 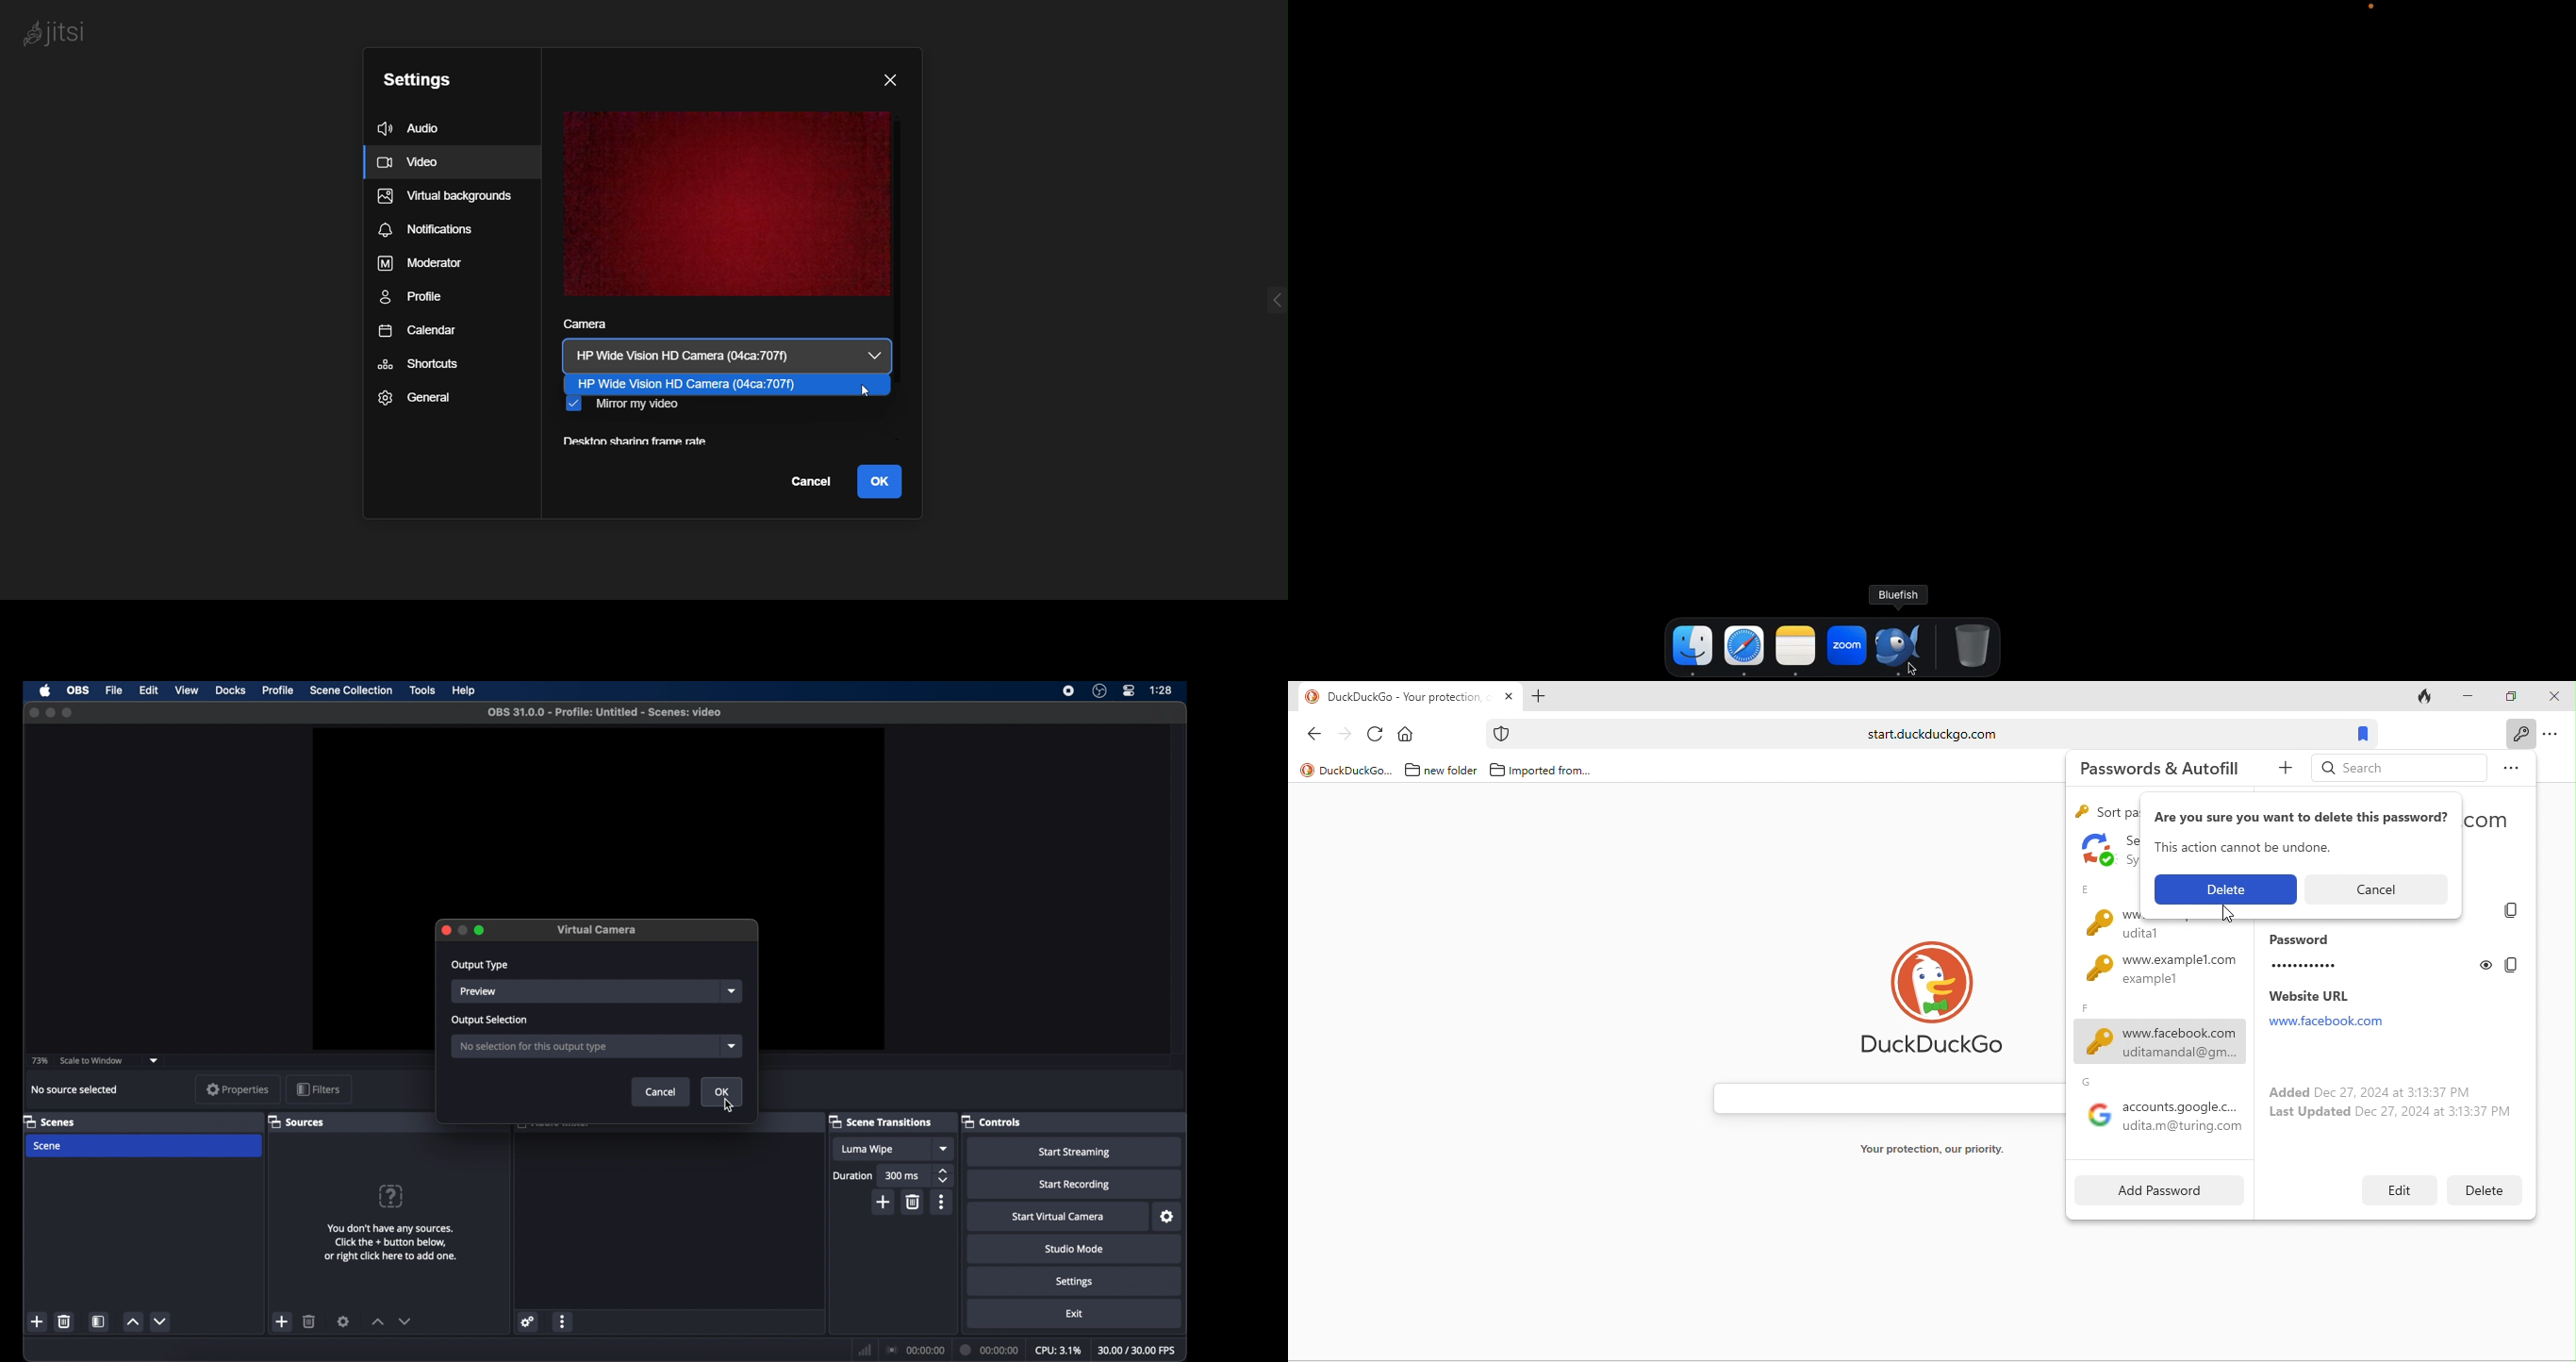 What do you see at coordinates (1845, 648) in the screenshot?
I see `zoom` at bounding box center [1845, 648].